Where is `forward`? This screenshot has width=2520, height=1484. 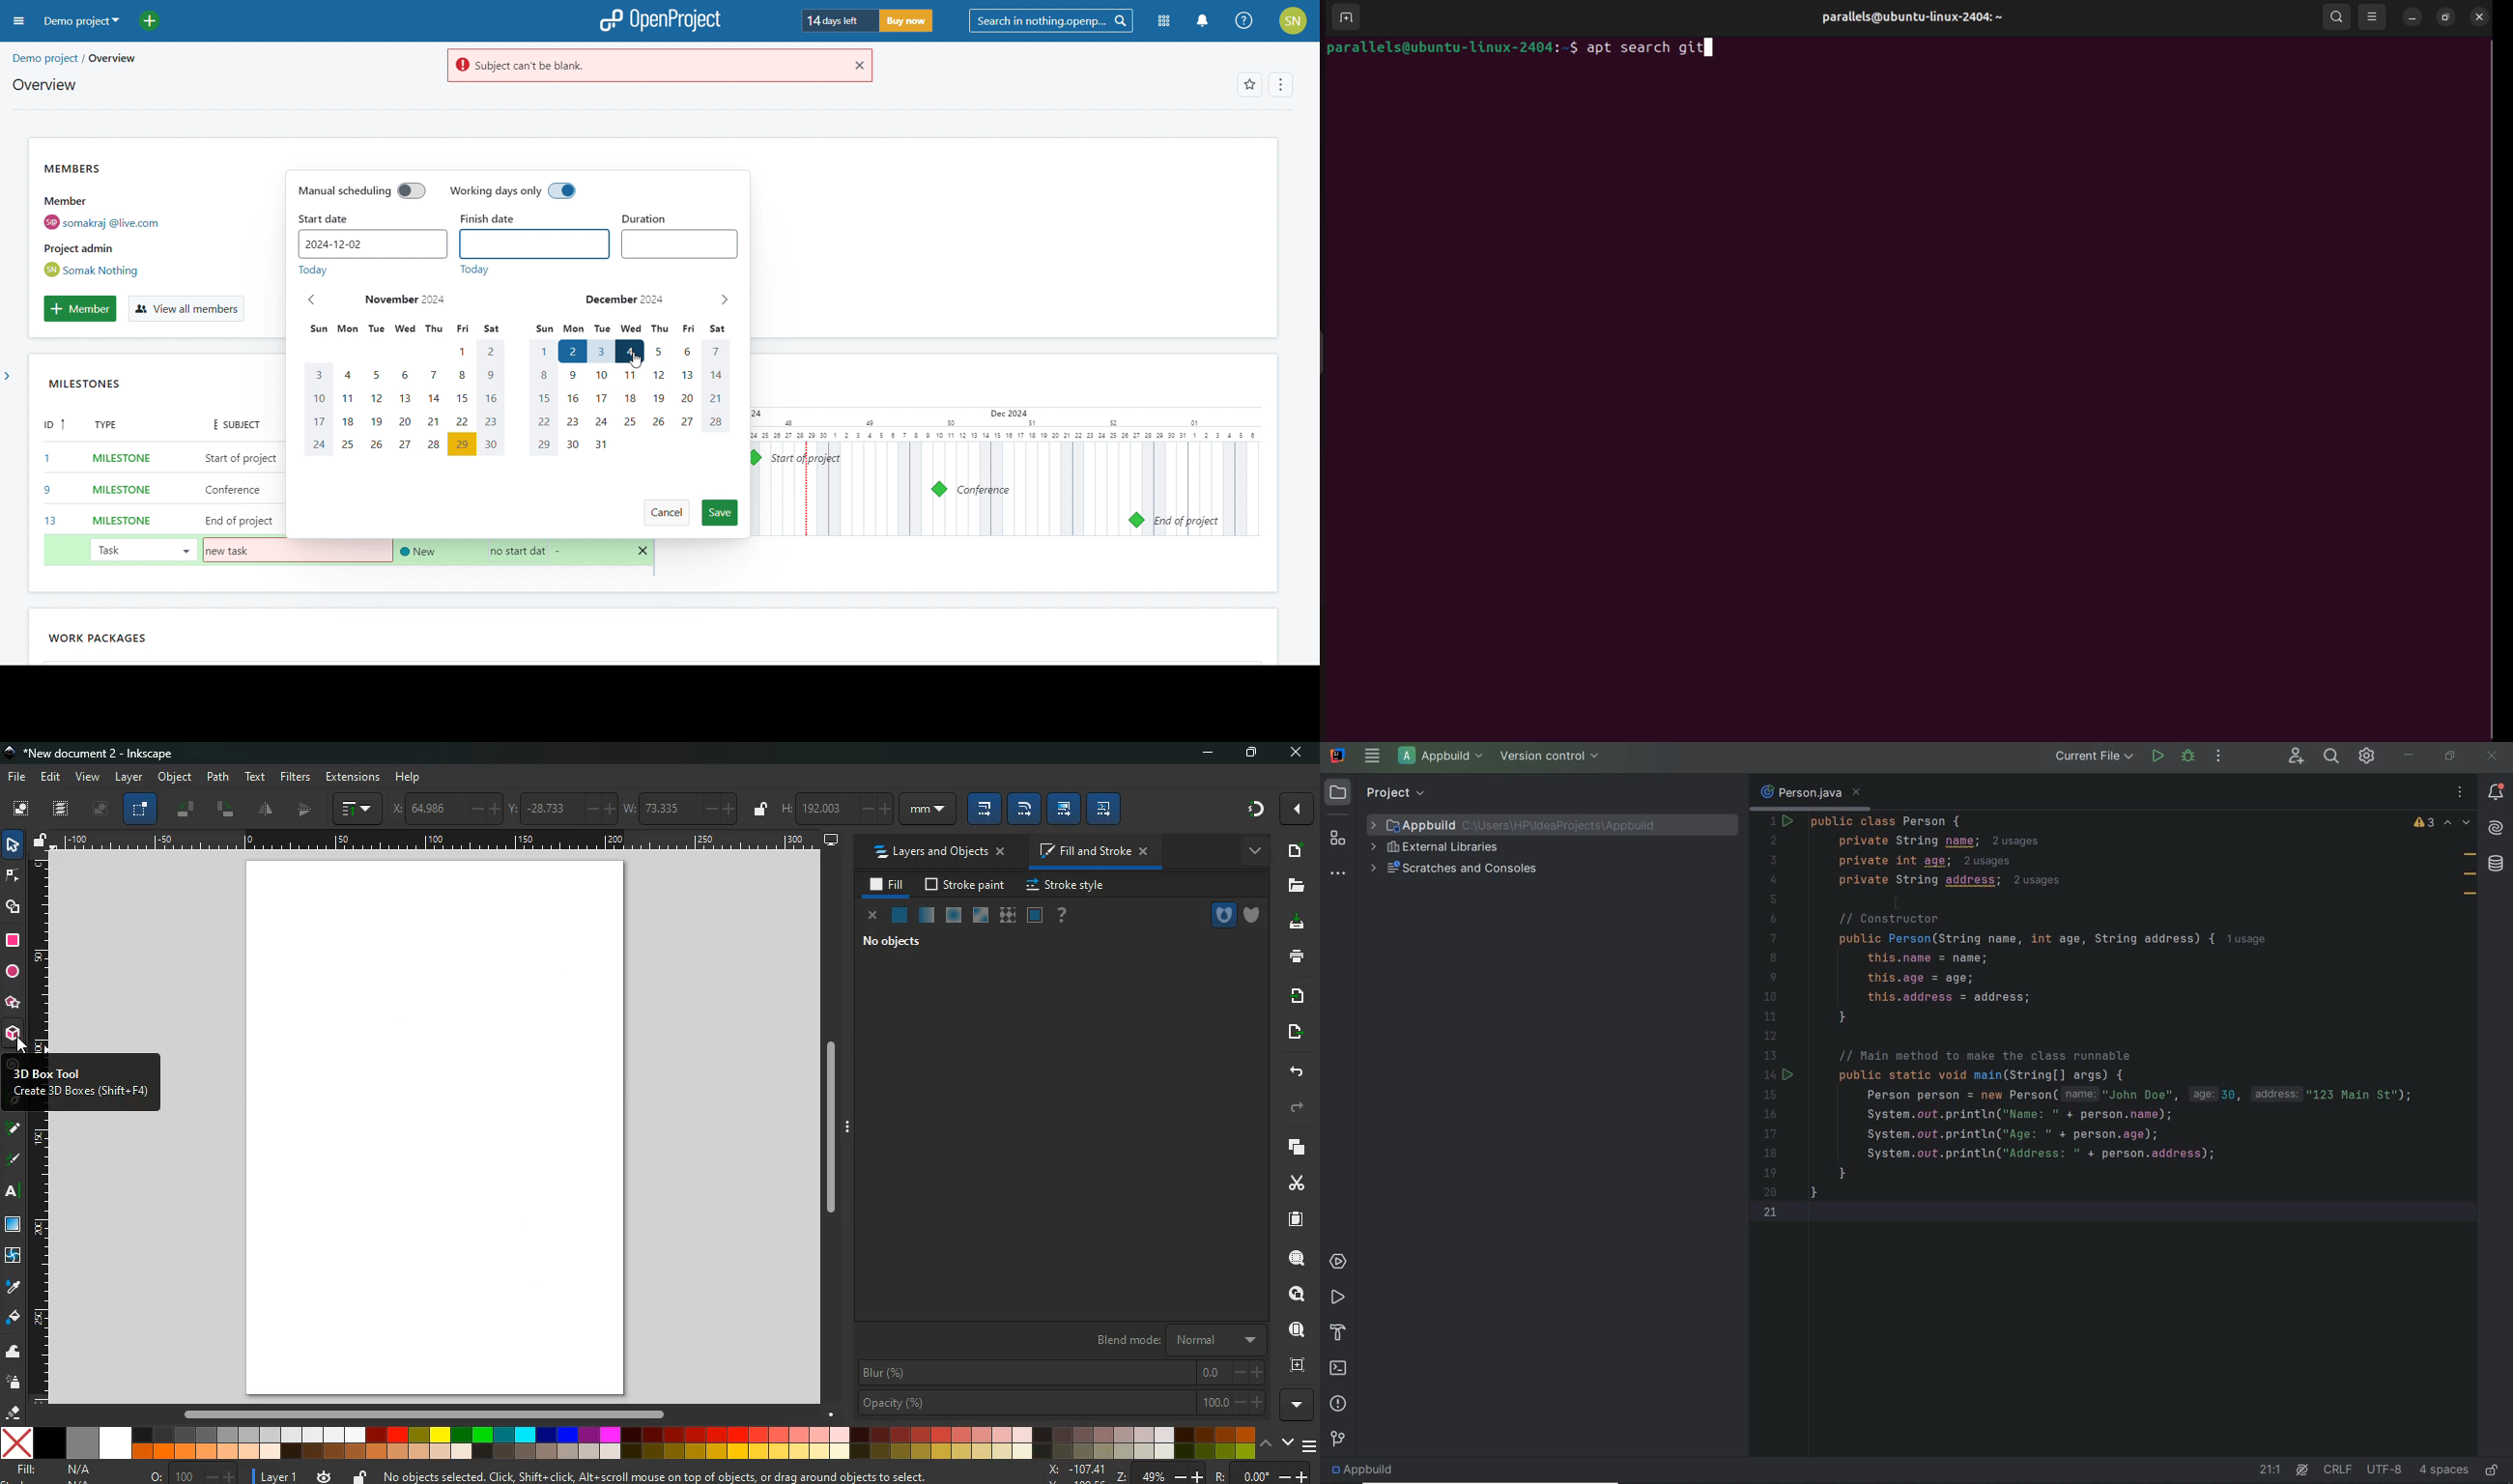 forward is located at coordinates (1296, 1109).